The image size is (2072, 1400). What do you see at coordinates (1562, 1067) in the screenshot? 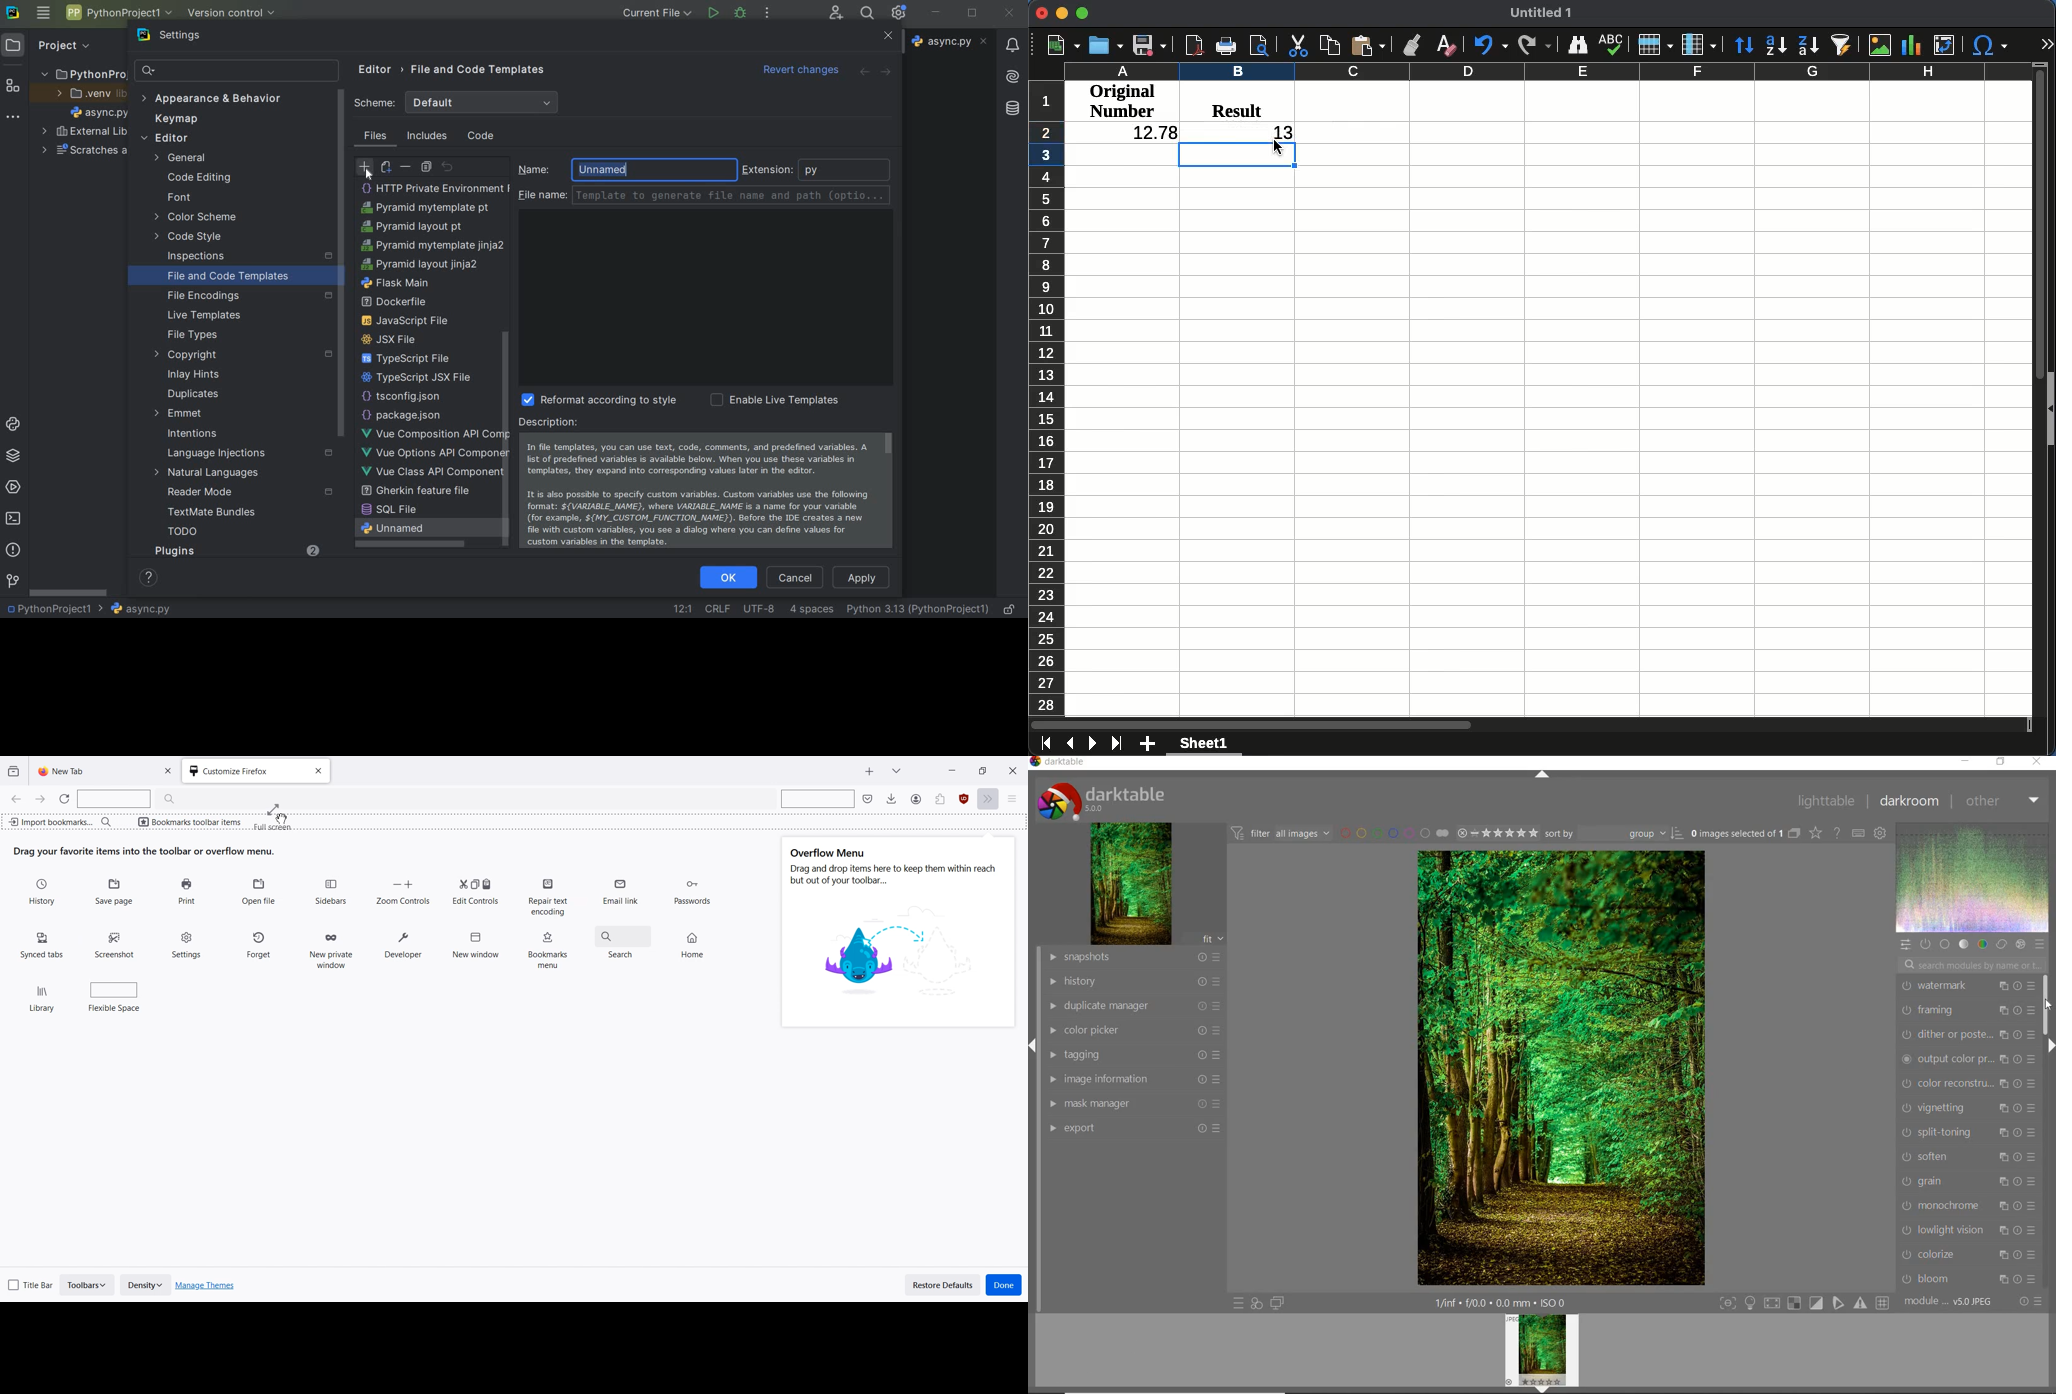
I see `SELECTED IMAGE` at bounding box center [1562, 1067].